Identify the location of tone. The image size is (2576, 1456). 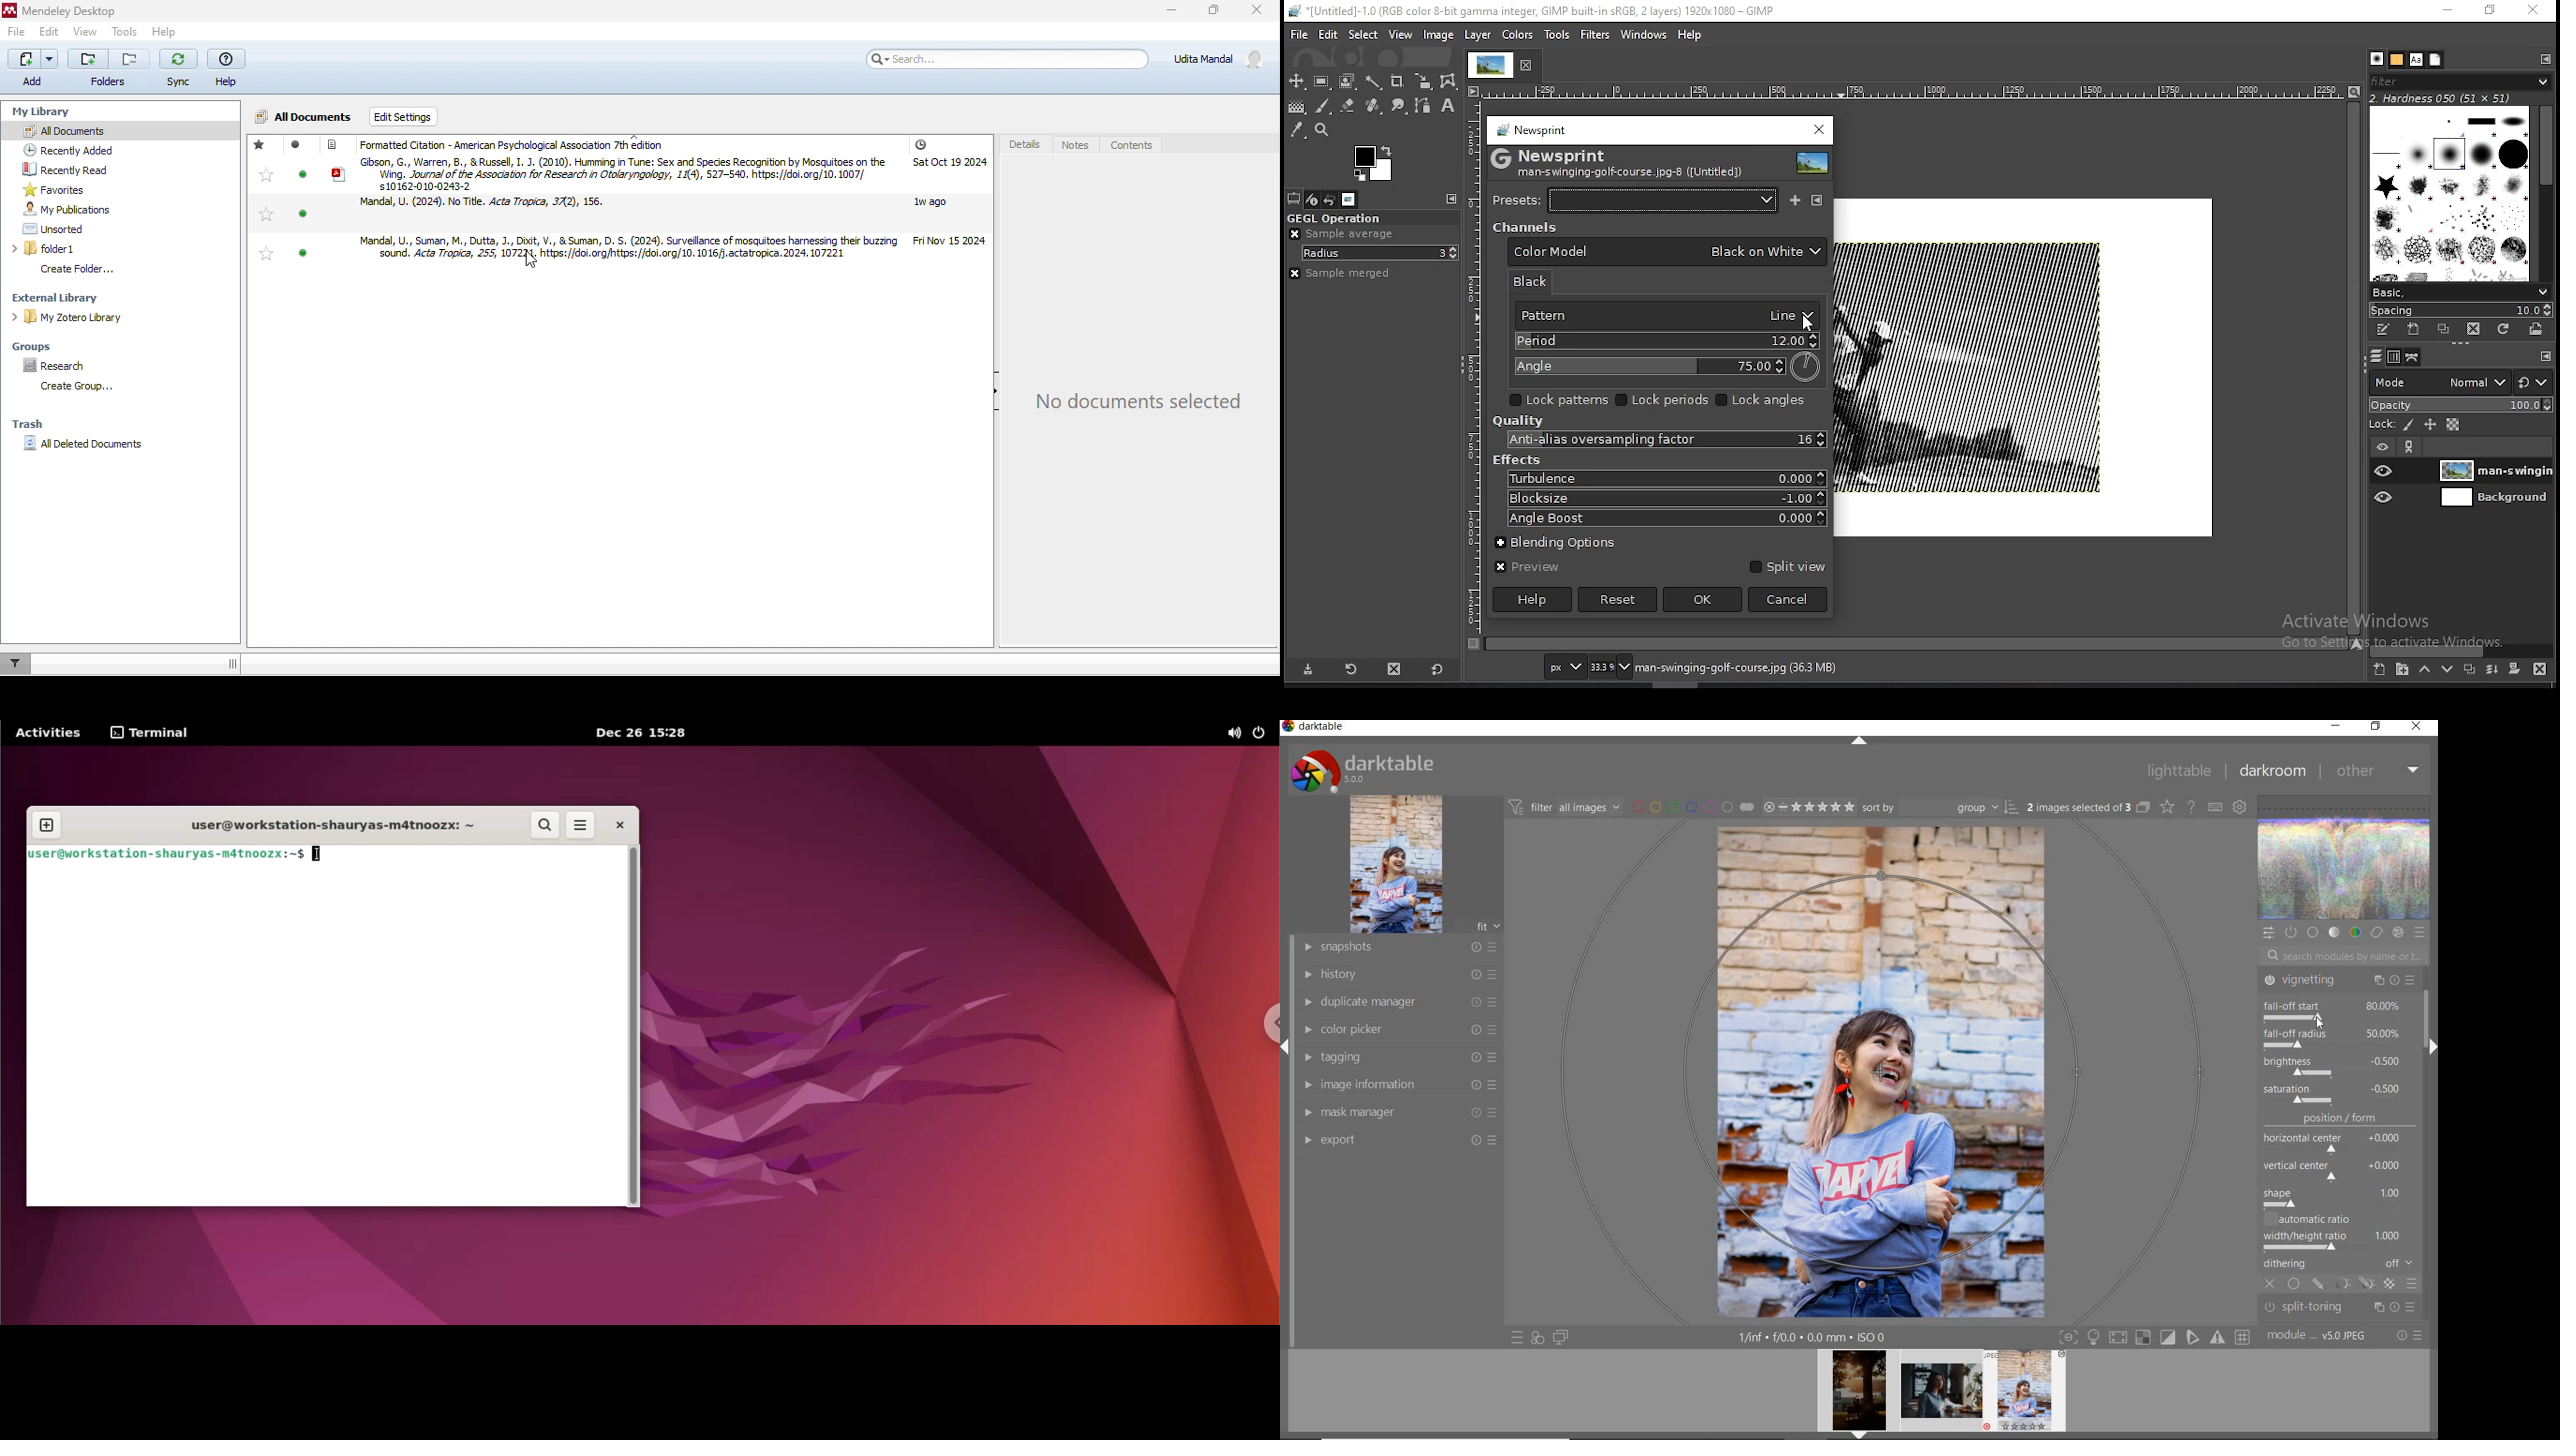
(2335, 933).